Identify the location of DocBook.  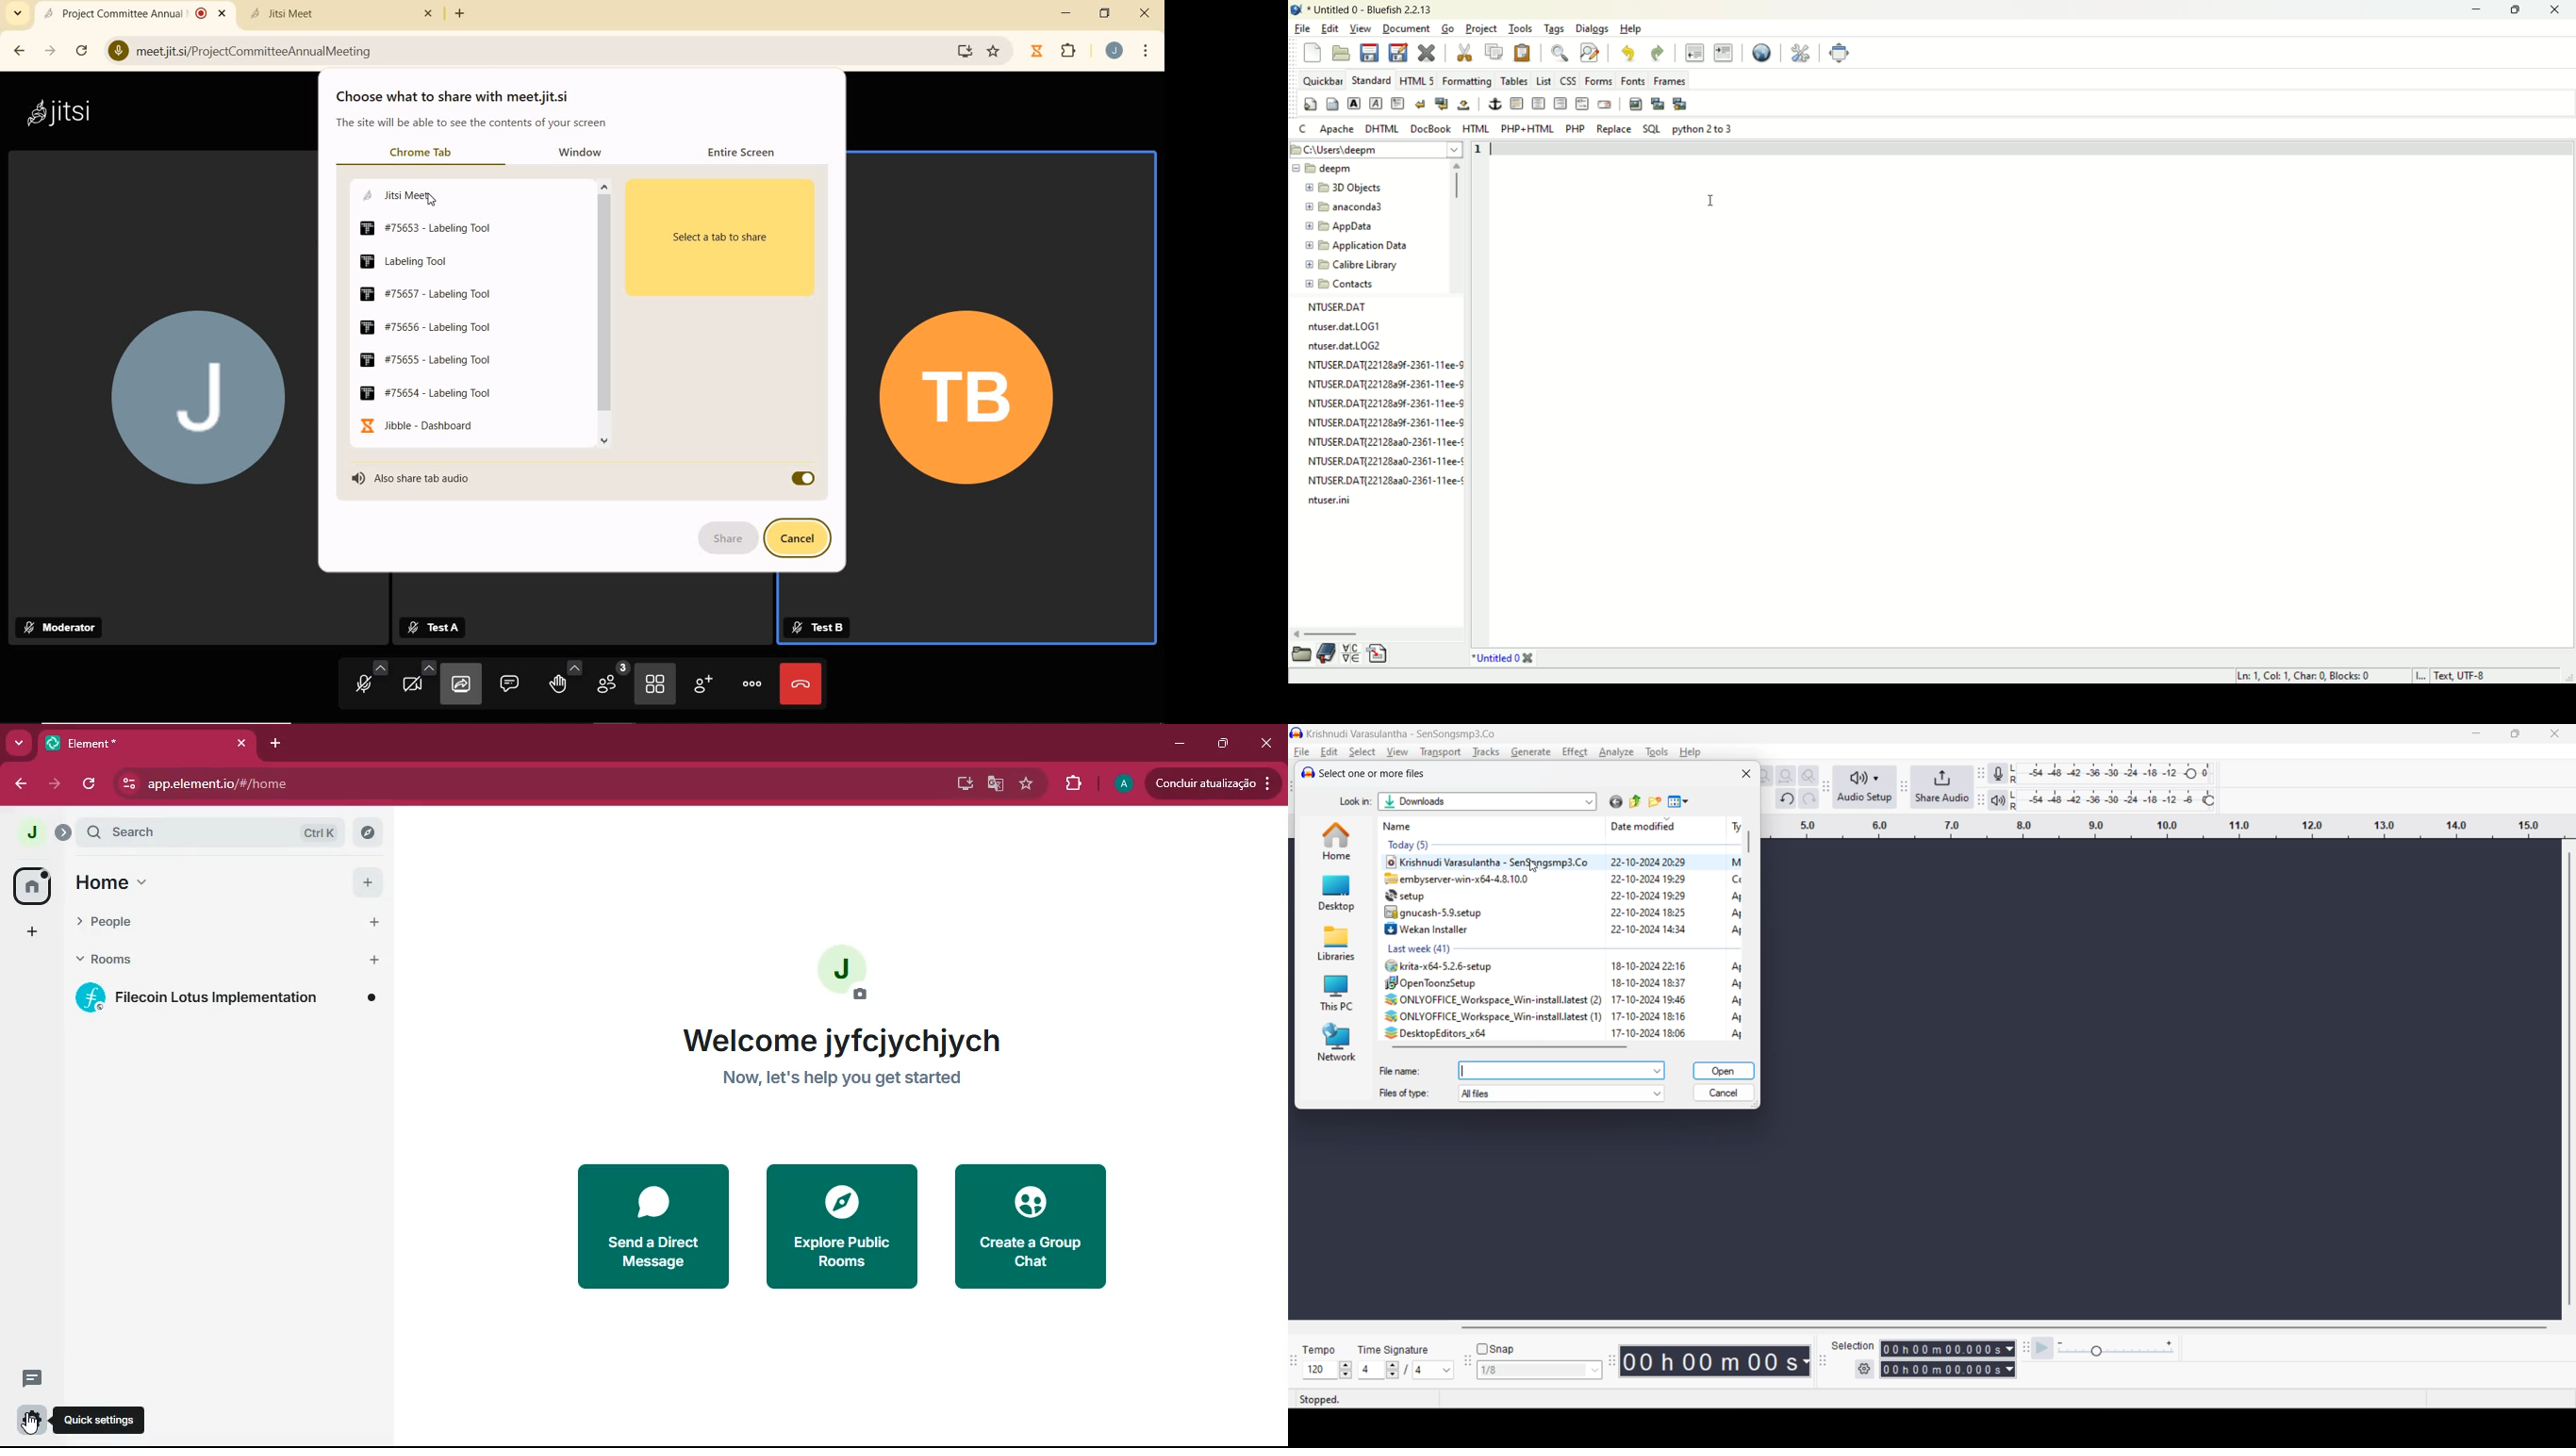
(1430, 130).